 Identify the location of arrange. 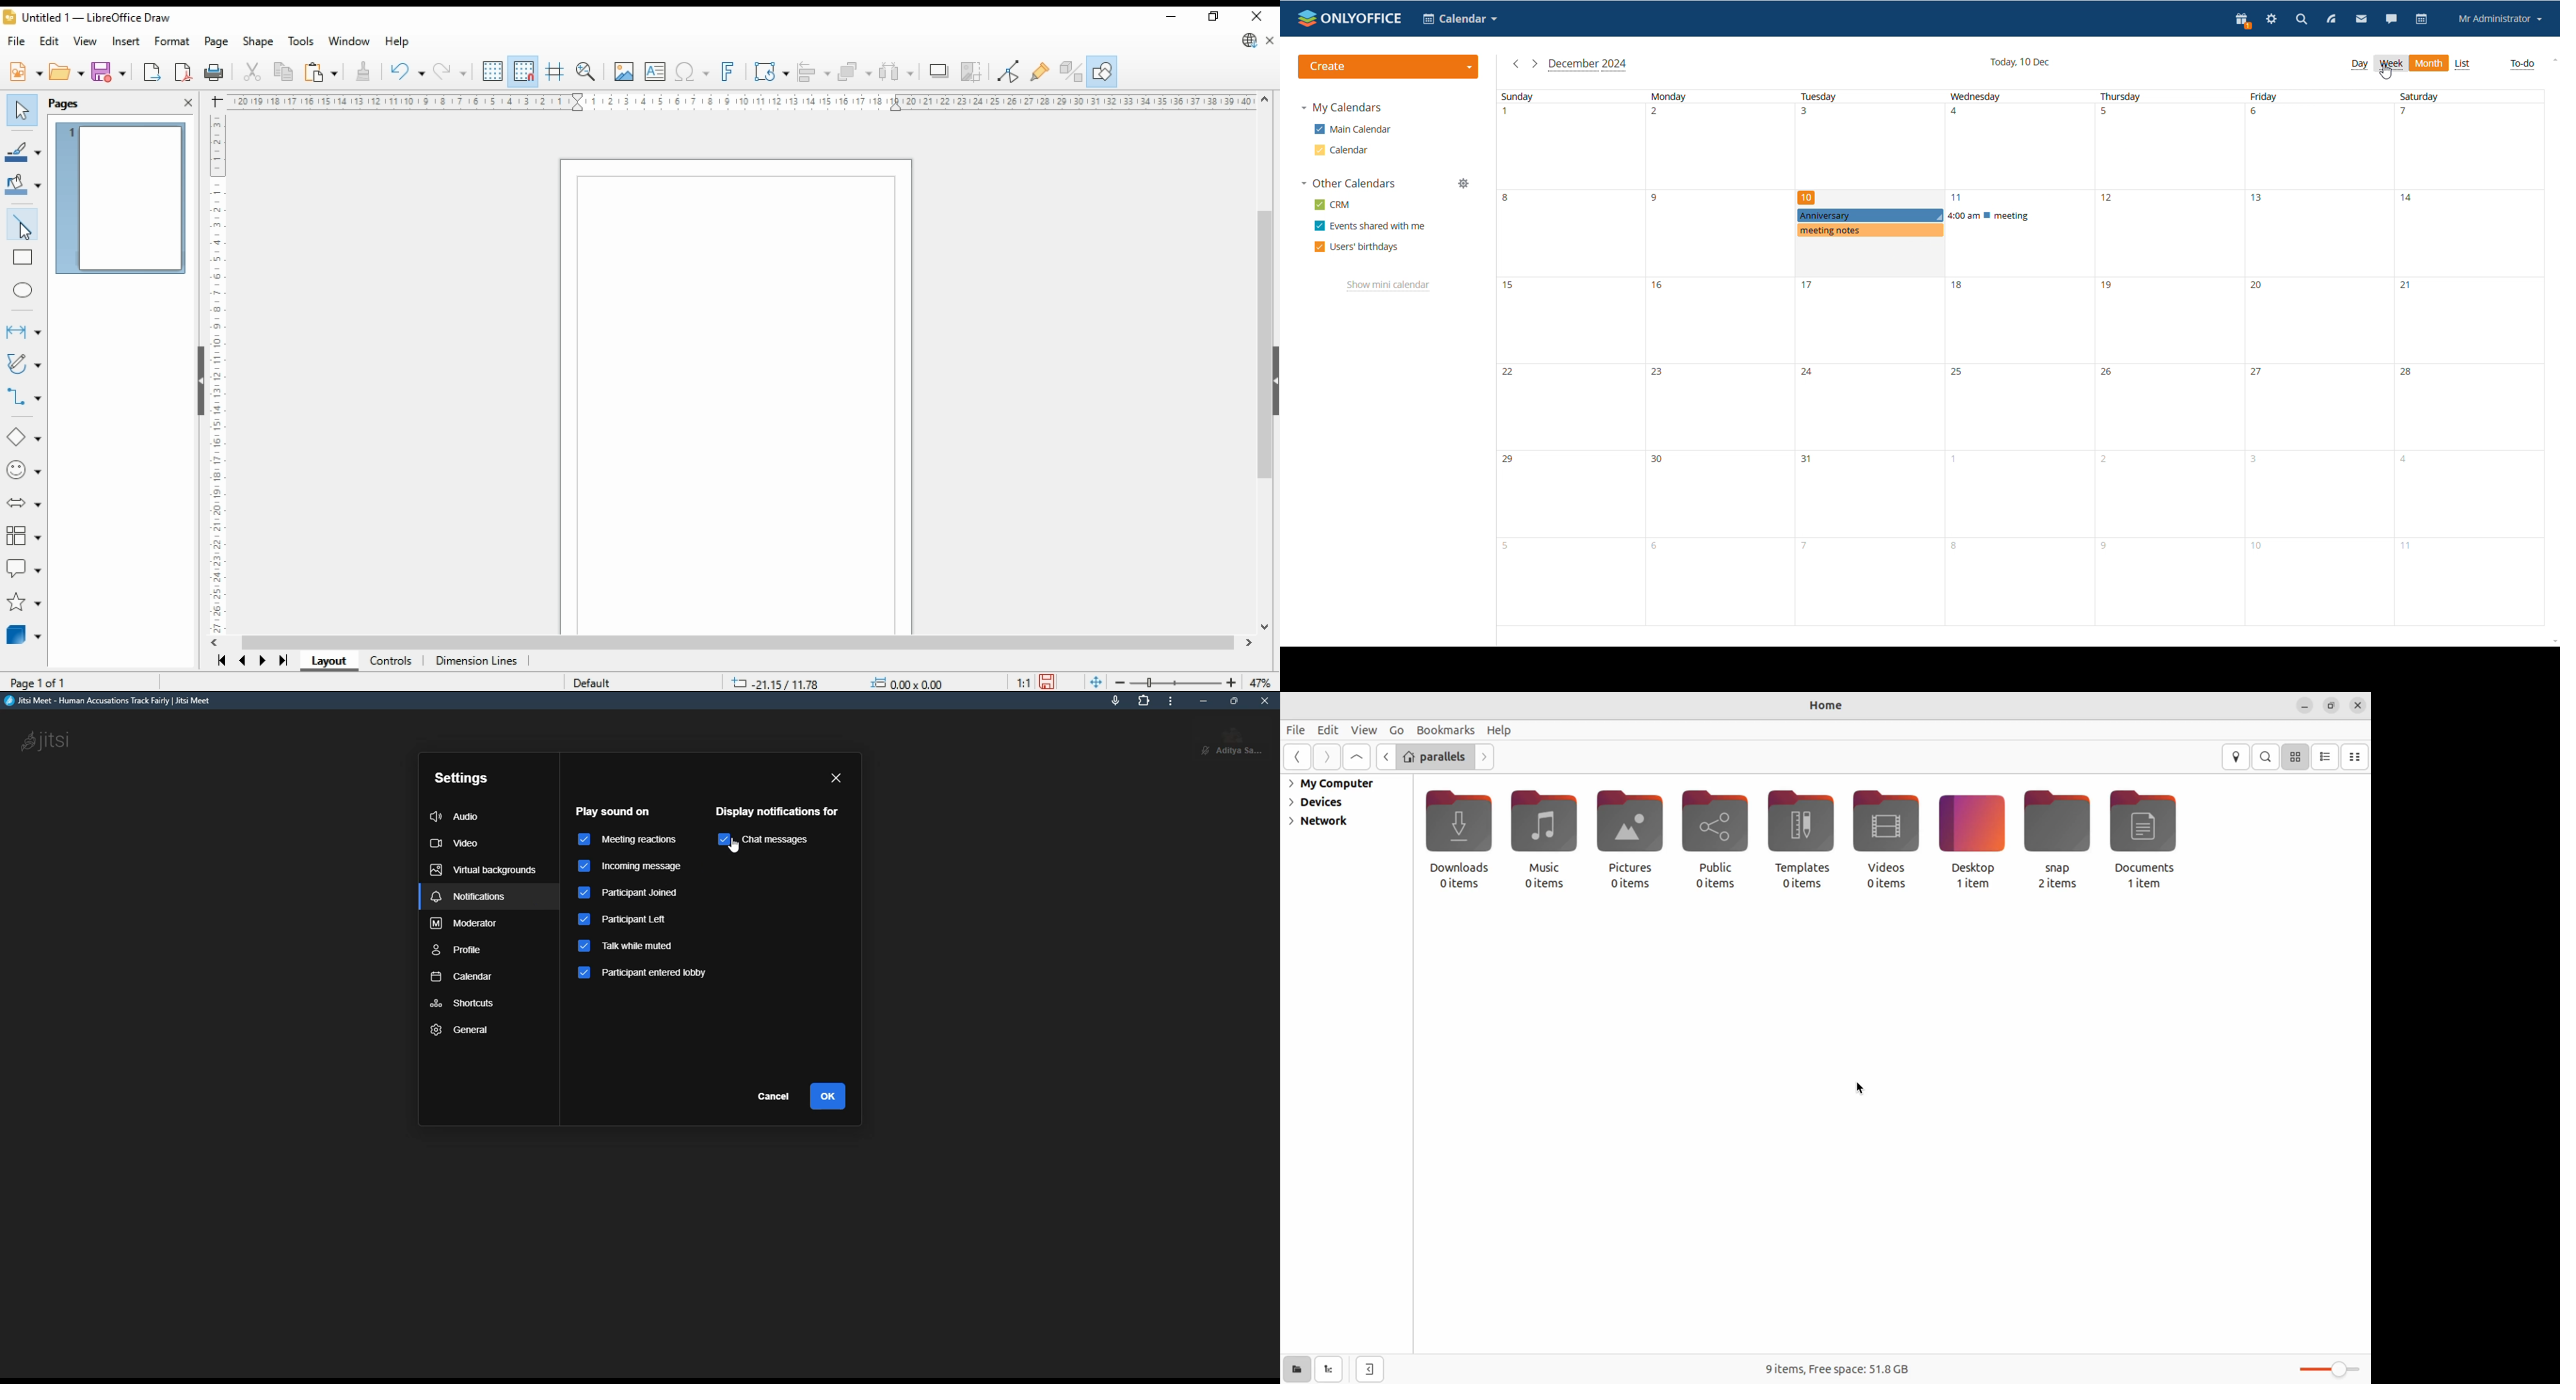
(855, 71).